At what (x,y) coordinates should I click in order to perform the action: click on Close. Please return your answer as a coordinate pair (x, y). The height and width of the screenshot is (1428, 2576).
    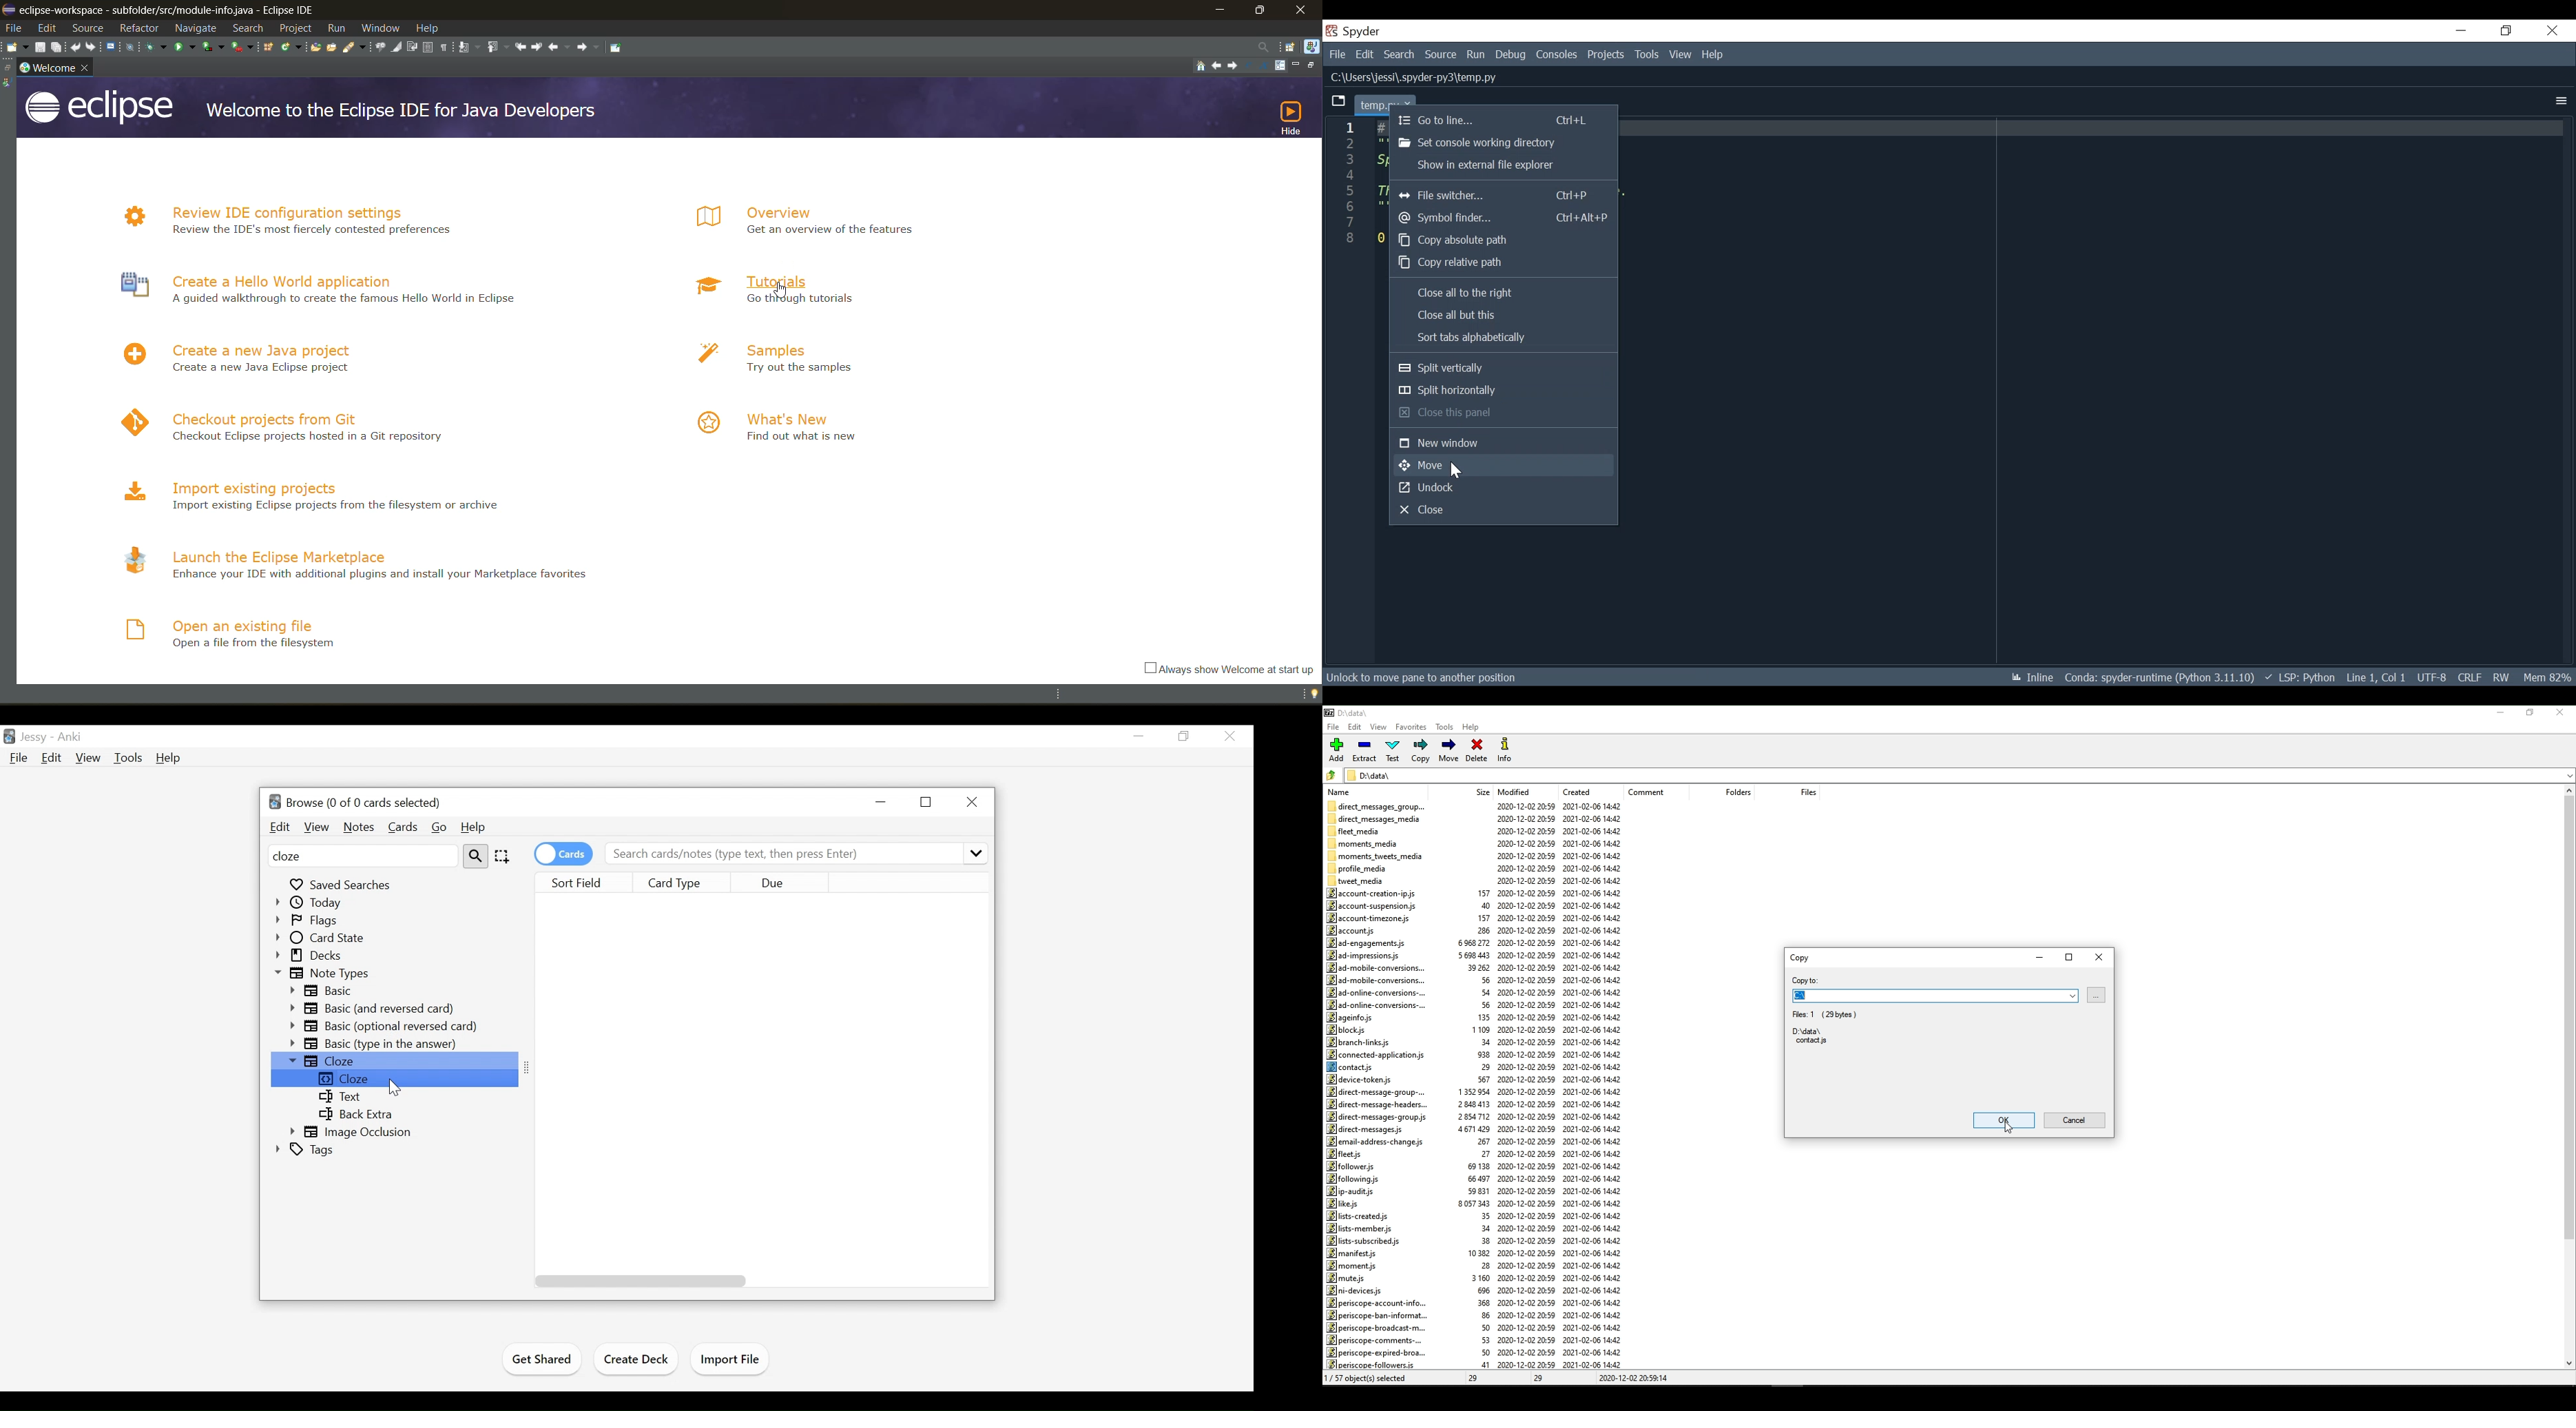
    Looking at the image, I should click on (2554, 30).